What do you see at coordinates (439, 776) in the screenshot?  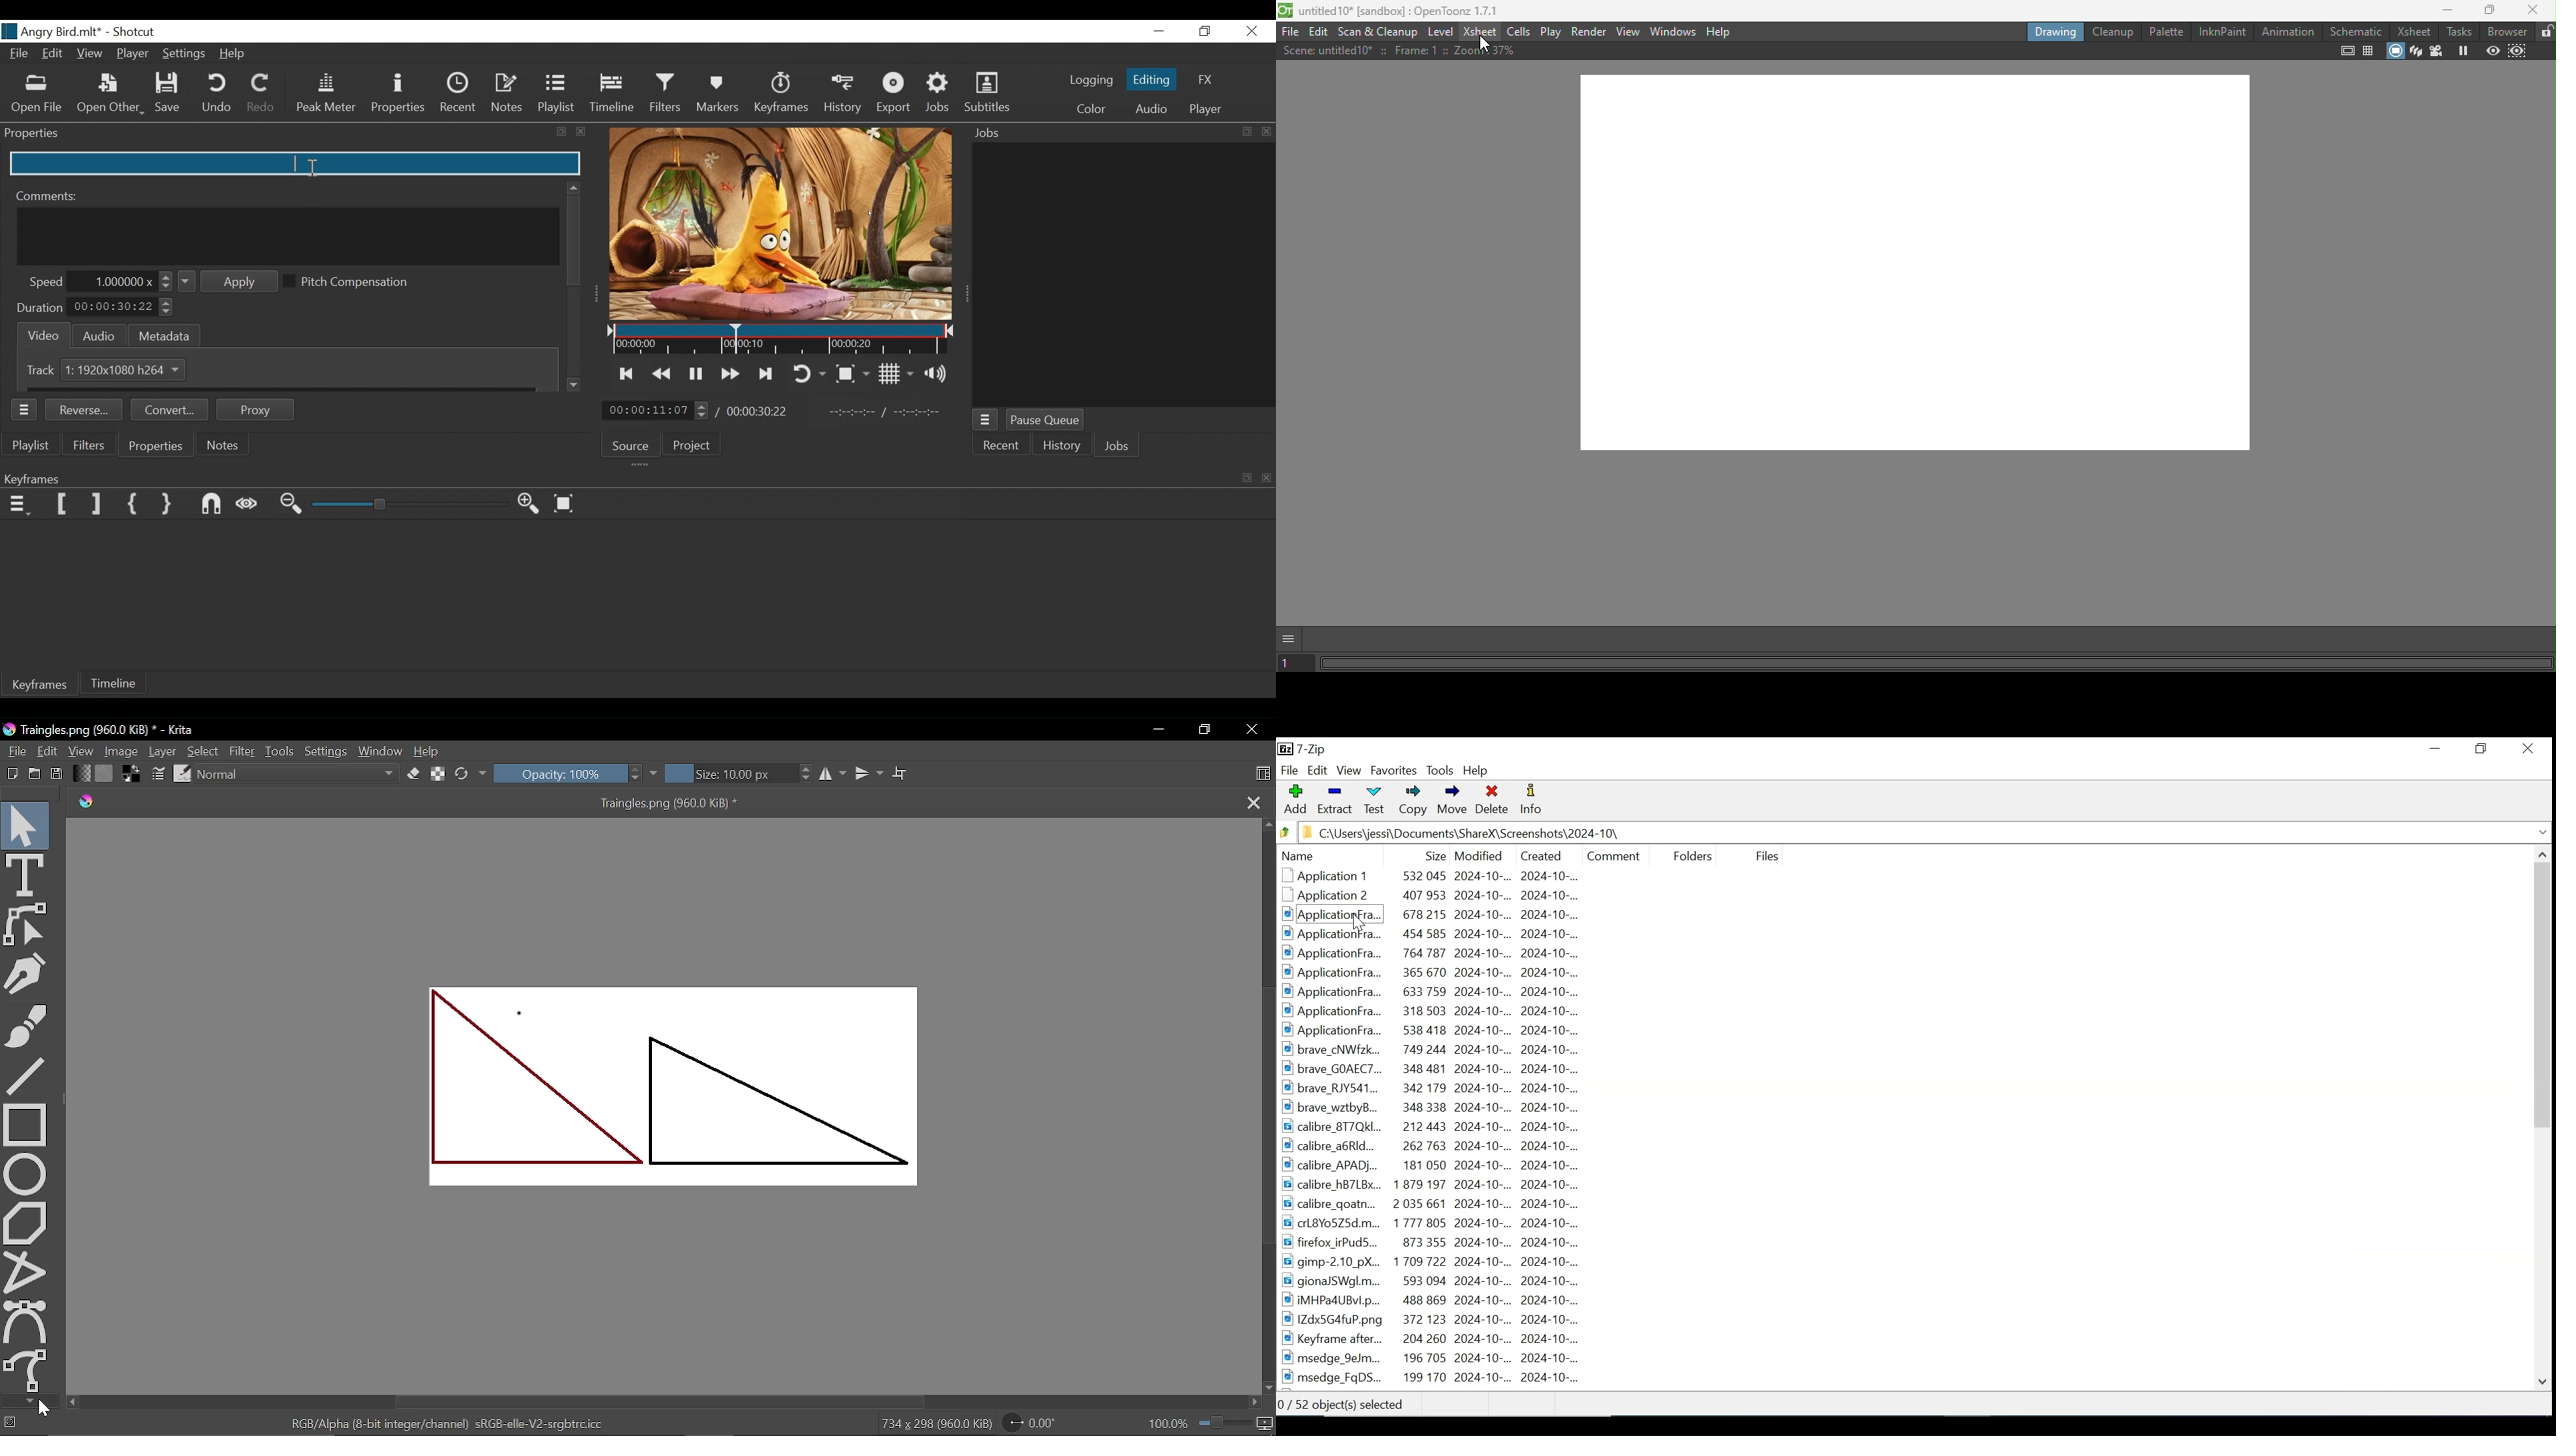 I see `preserve alpha` at bounding box center [439, 776].